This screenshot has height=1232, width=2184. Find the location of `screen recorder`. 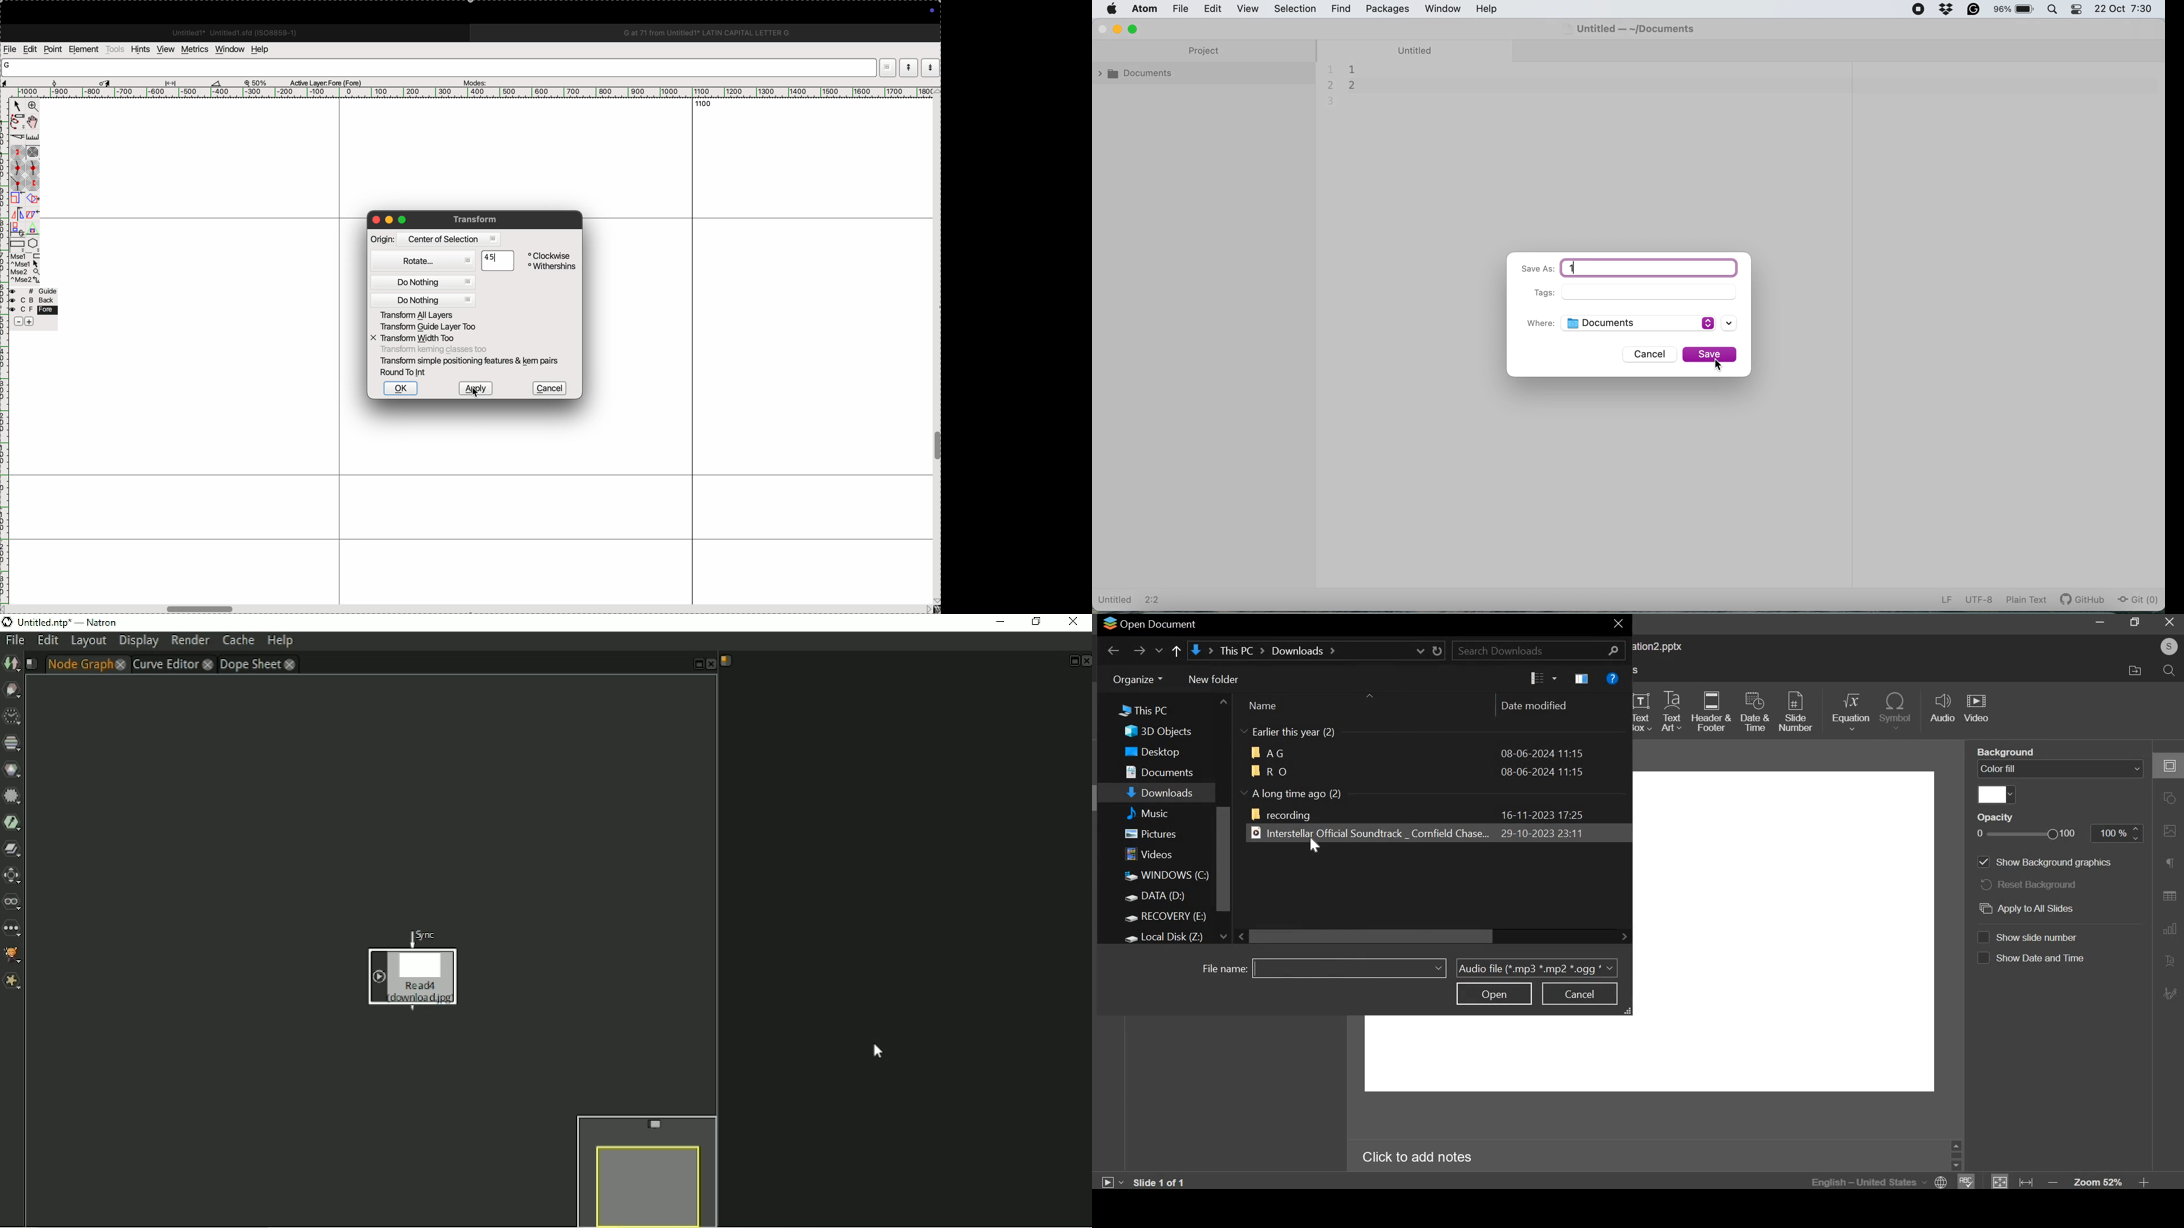

screen recorder is located at coordinates (1919, 10).